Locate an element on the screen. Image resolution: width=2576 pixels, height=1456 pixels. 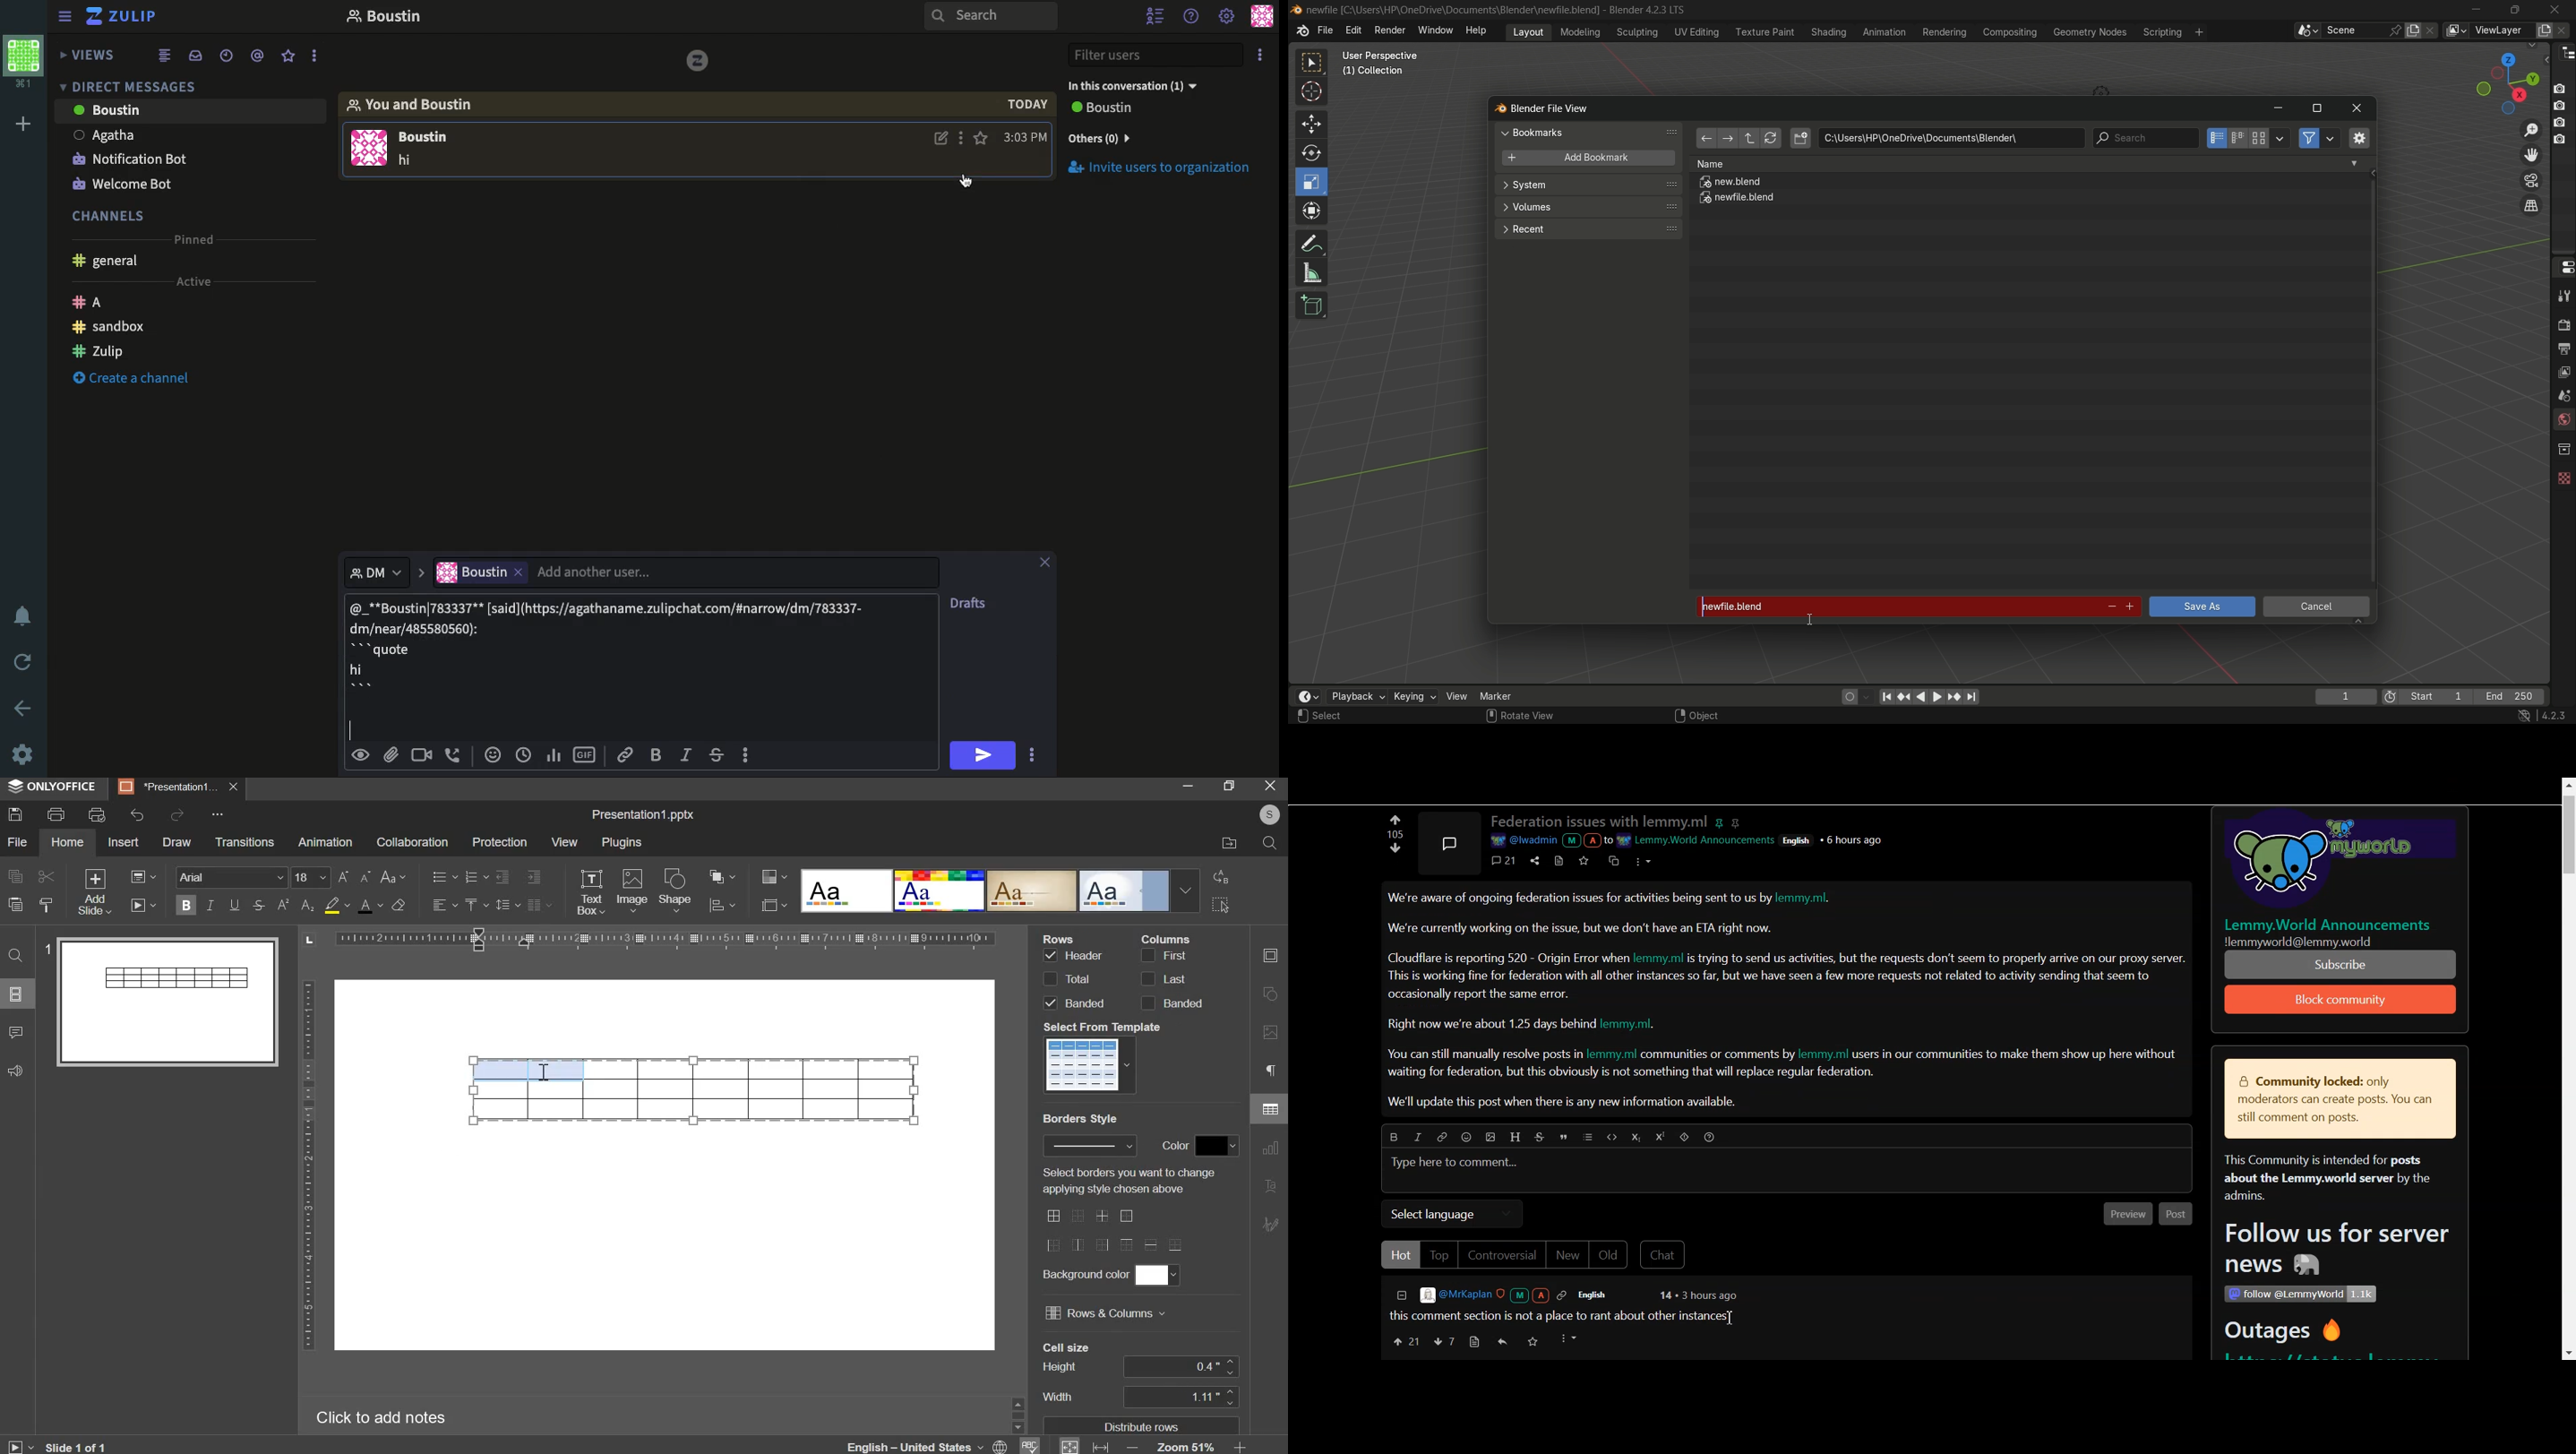
font size is located at coordinates (331, 877).